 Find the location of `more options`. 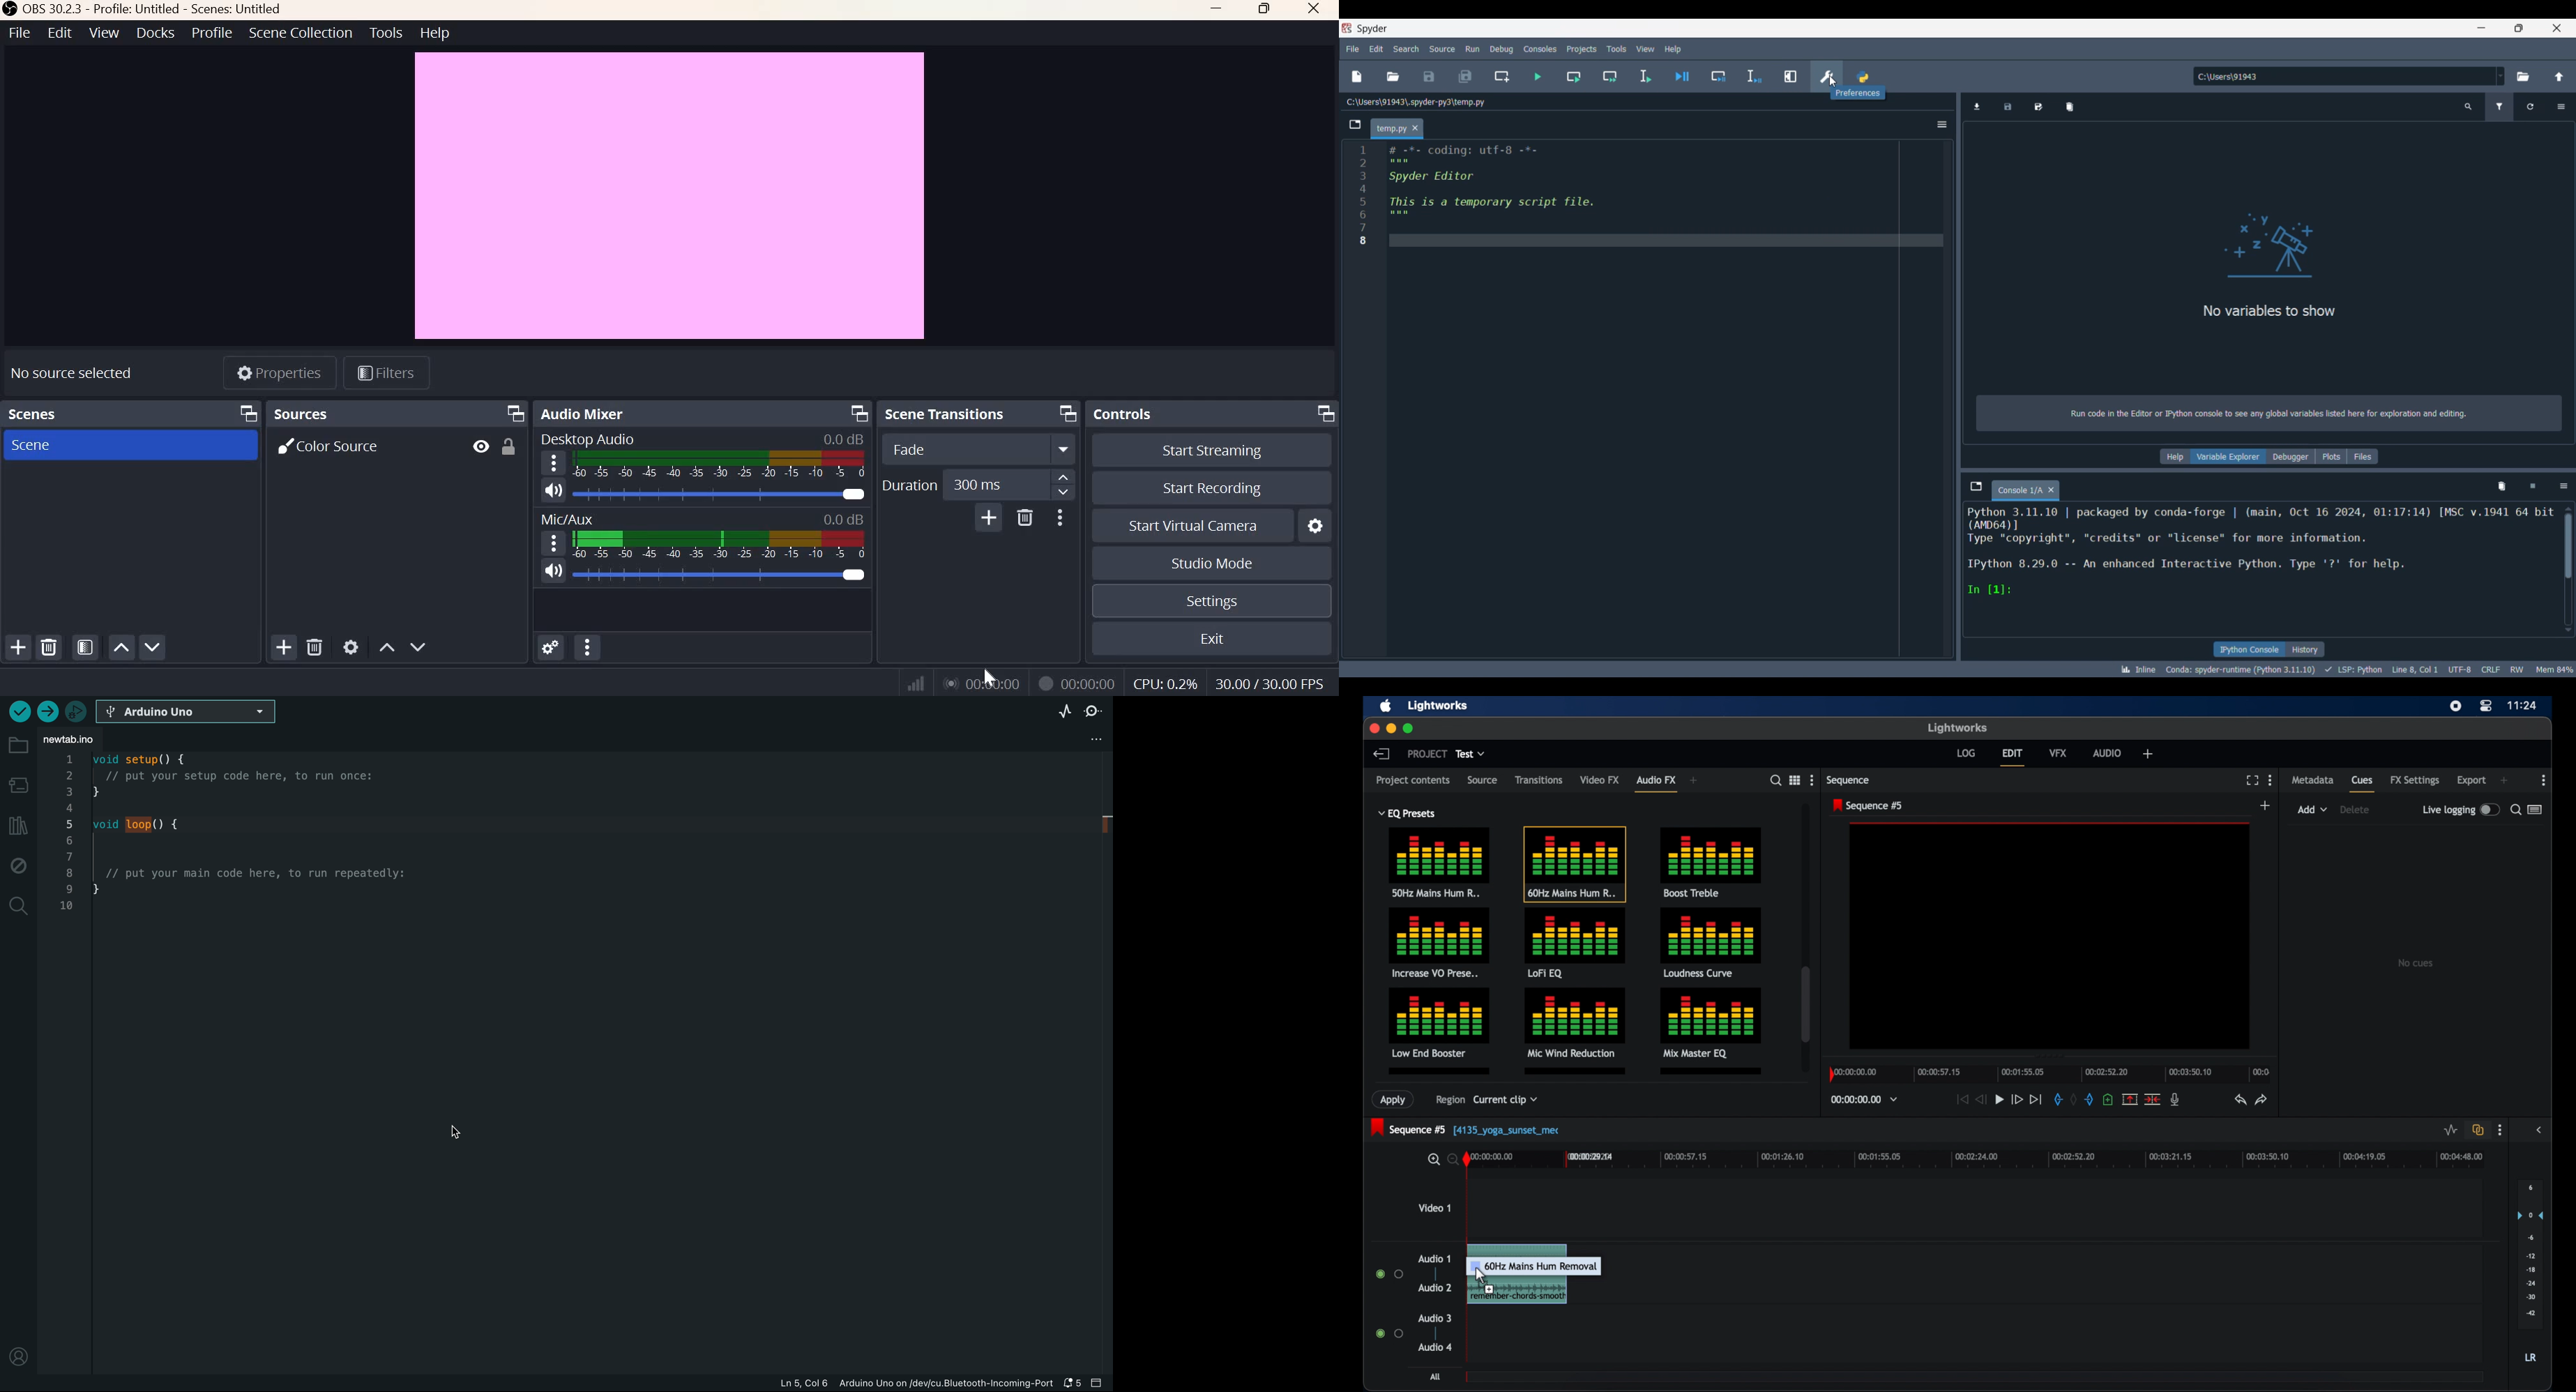

more options is located at coordinates (1811, 780).